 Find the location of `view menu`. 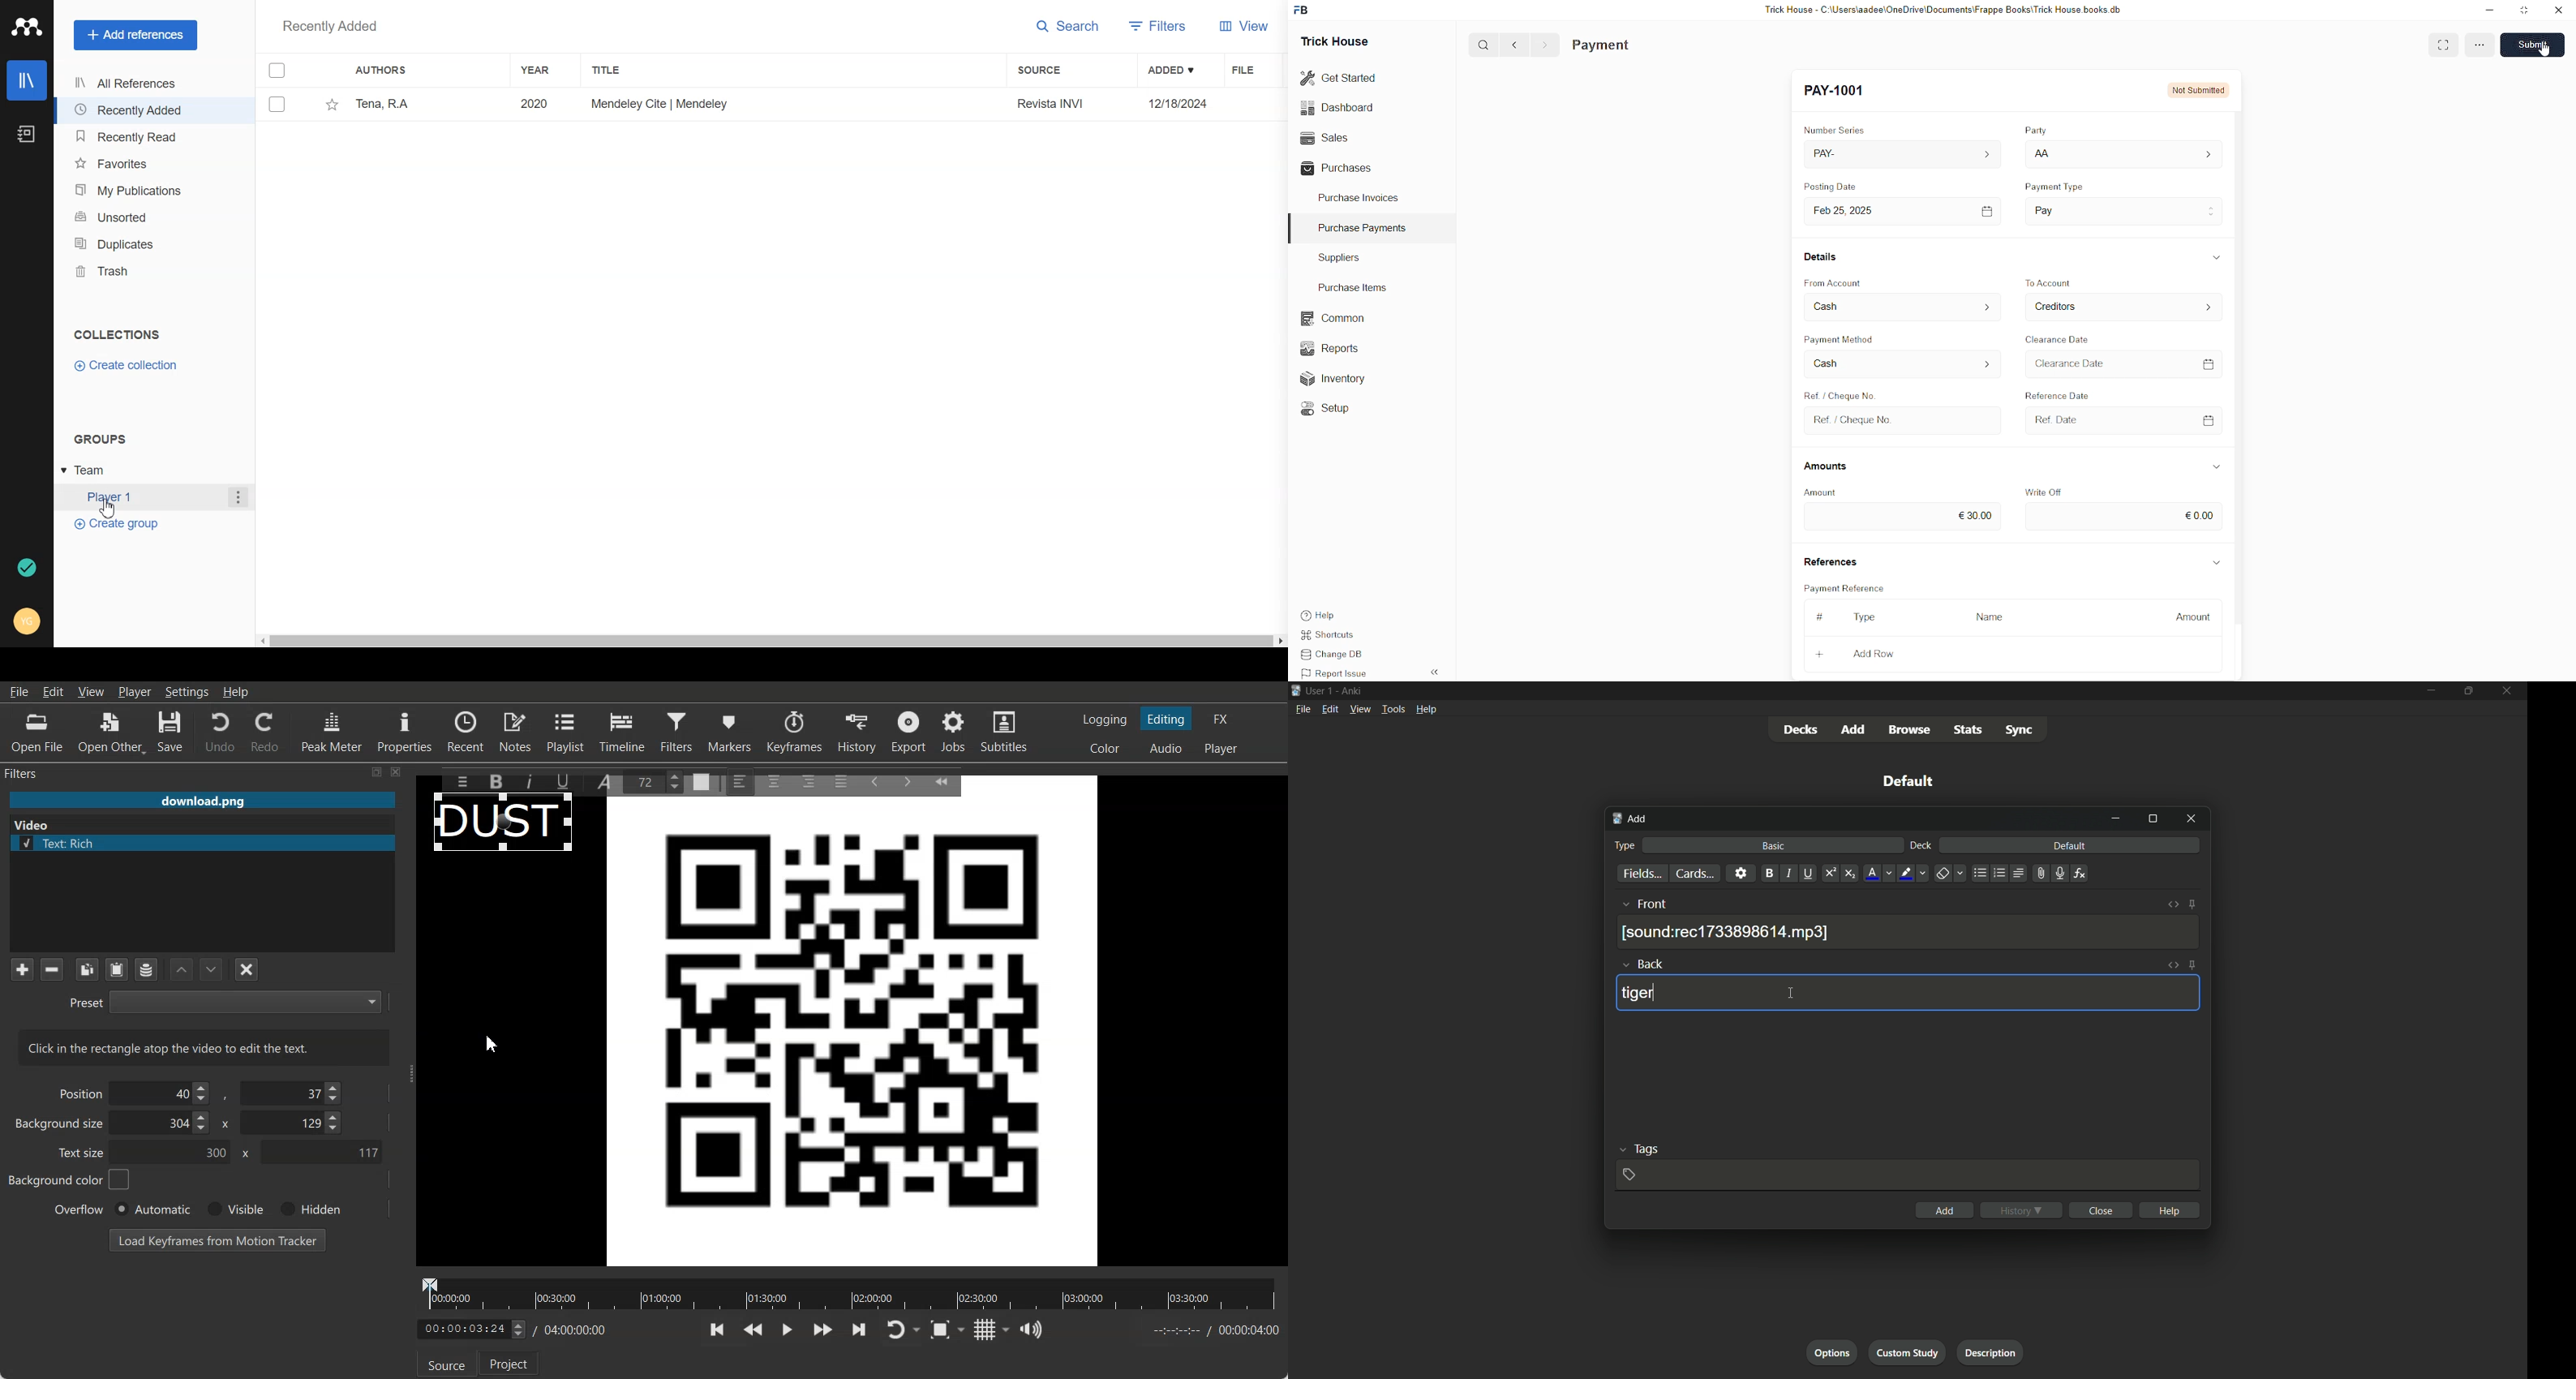

view menu is located at coordinates (1360, 709).